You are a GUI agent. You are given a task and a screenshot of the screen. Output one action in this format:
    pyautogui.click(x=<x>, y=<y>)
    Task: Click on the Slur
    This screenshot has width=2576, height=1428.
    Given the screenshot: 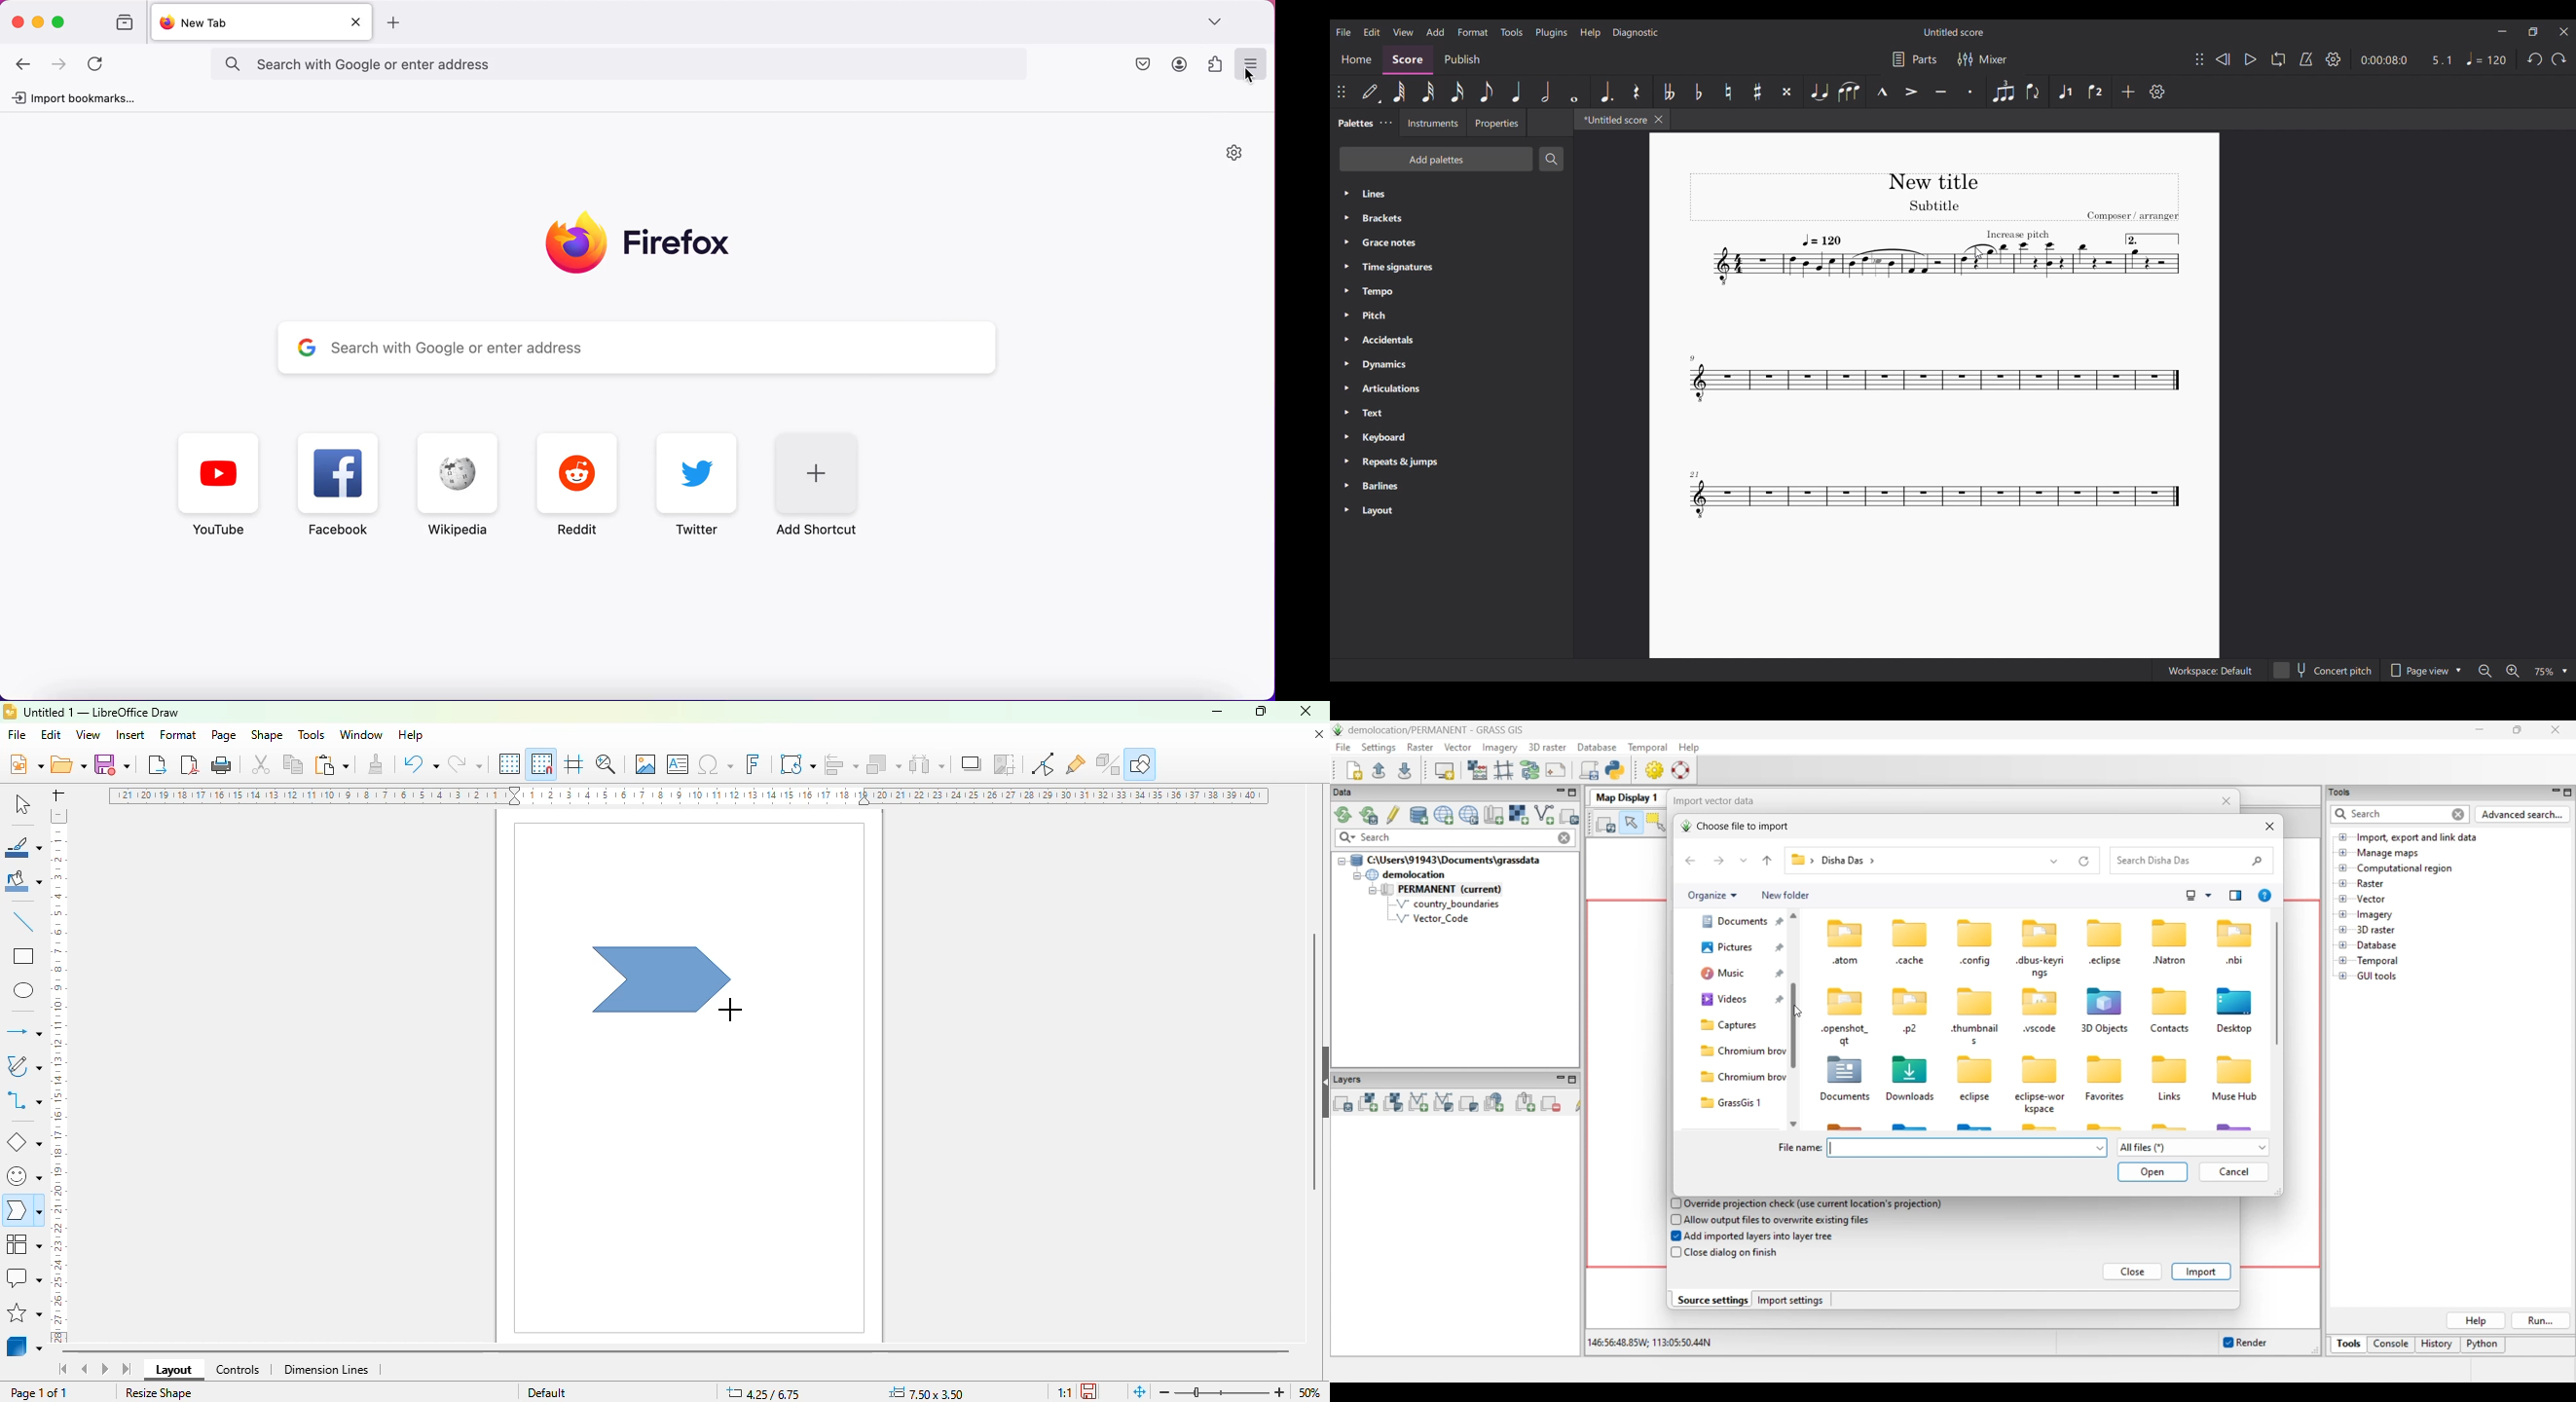 What is the action you would take?
    pyautogui.click(x=1849, y=92)
    